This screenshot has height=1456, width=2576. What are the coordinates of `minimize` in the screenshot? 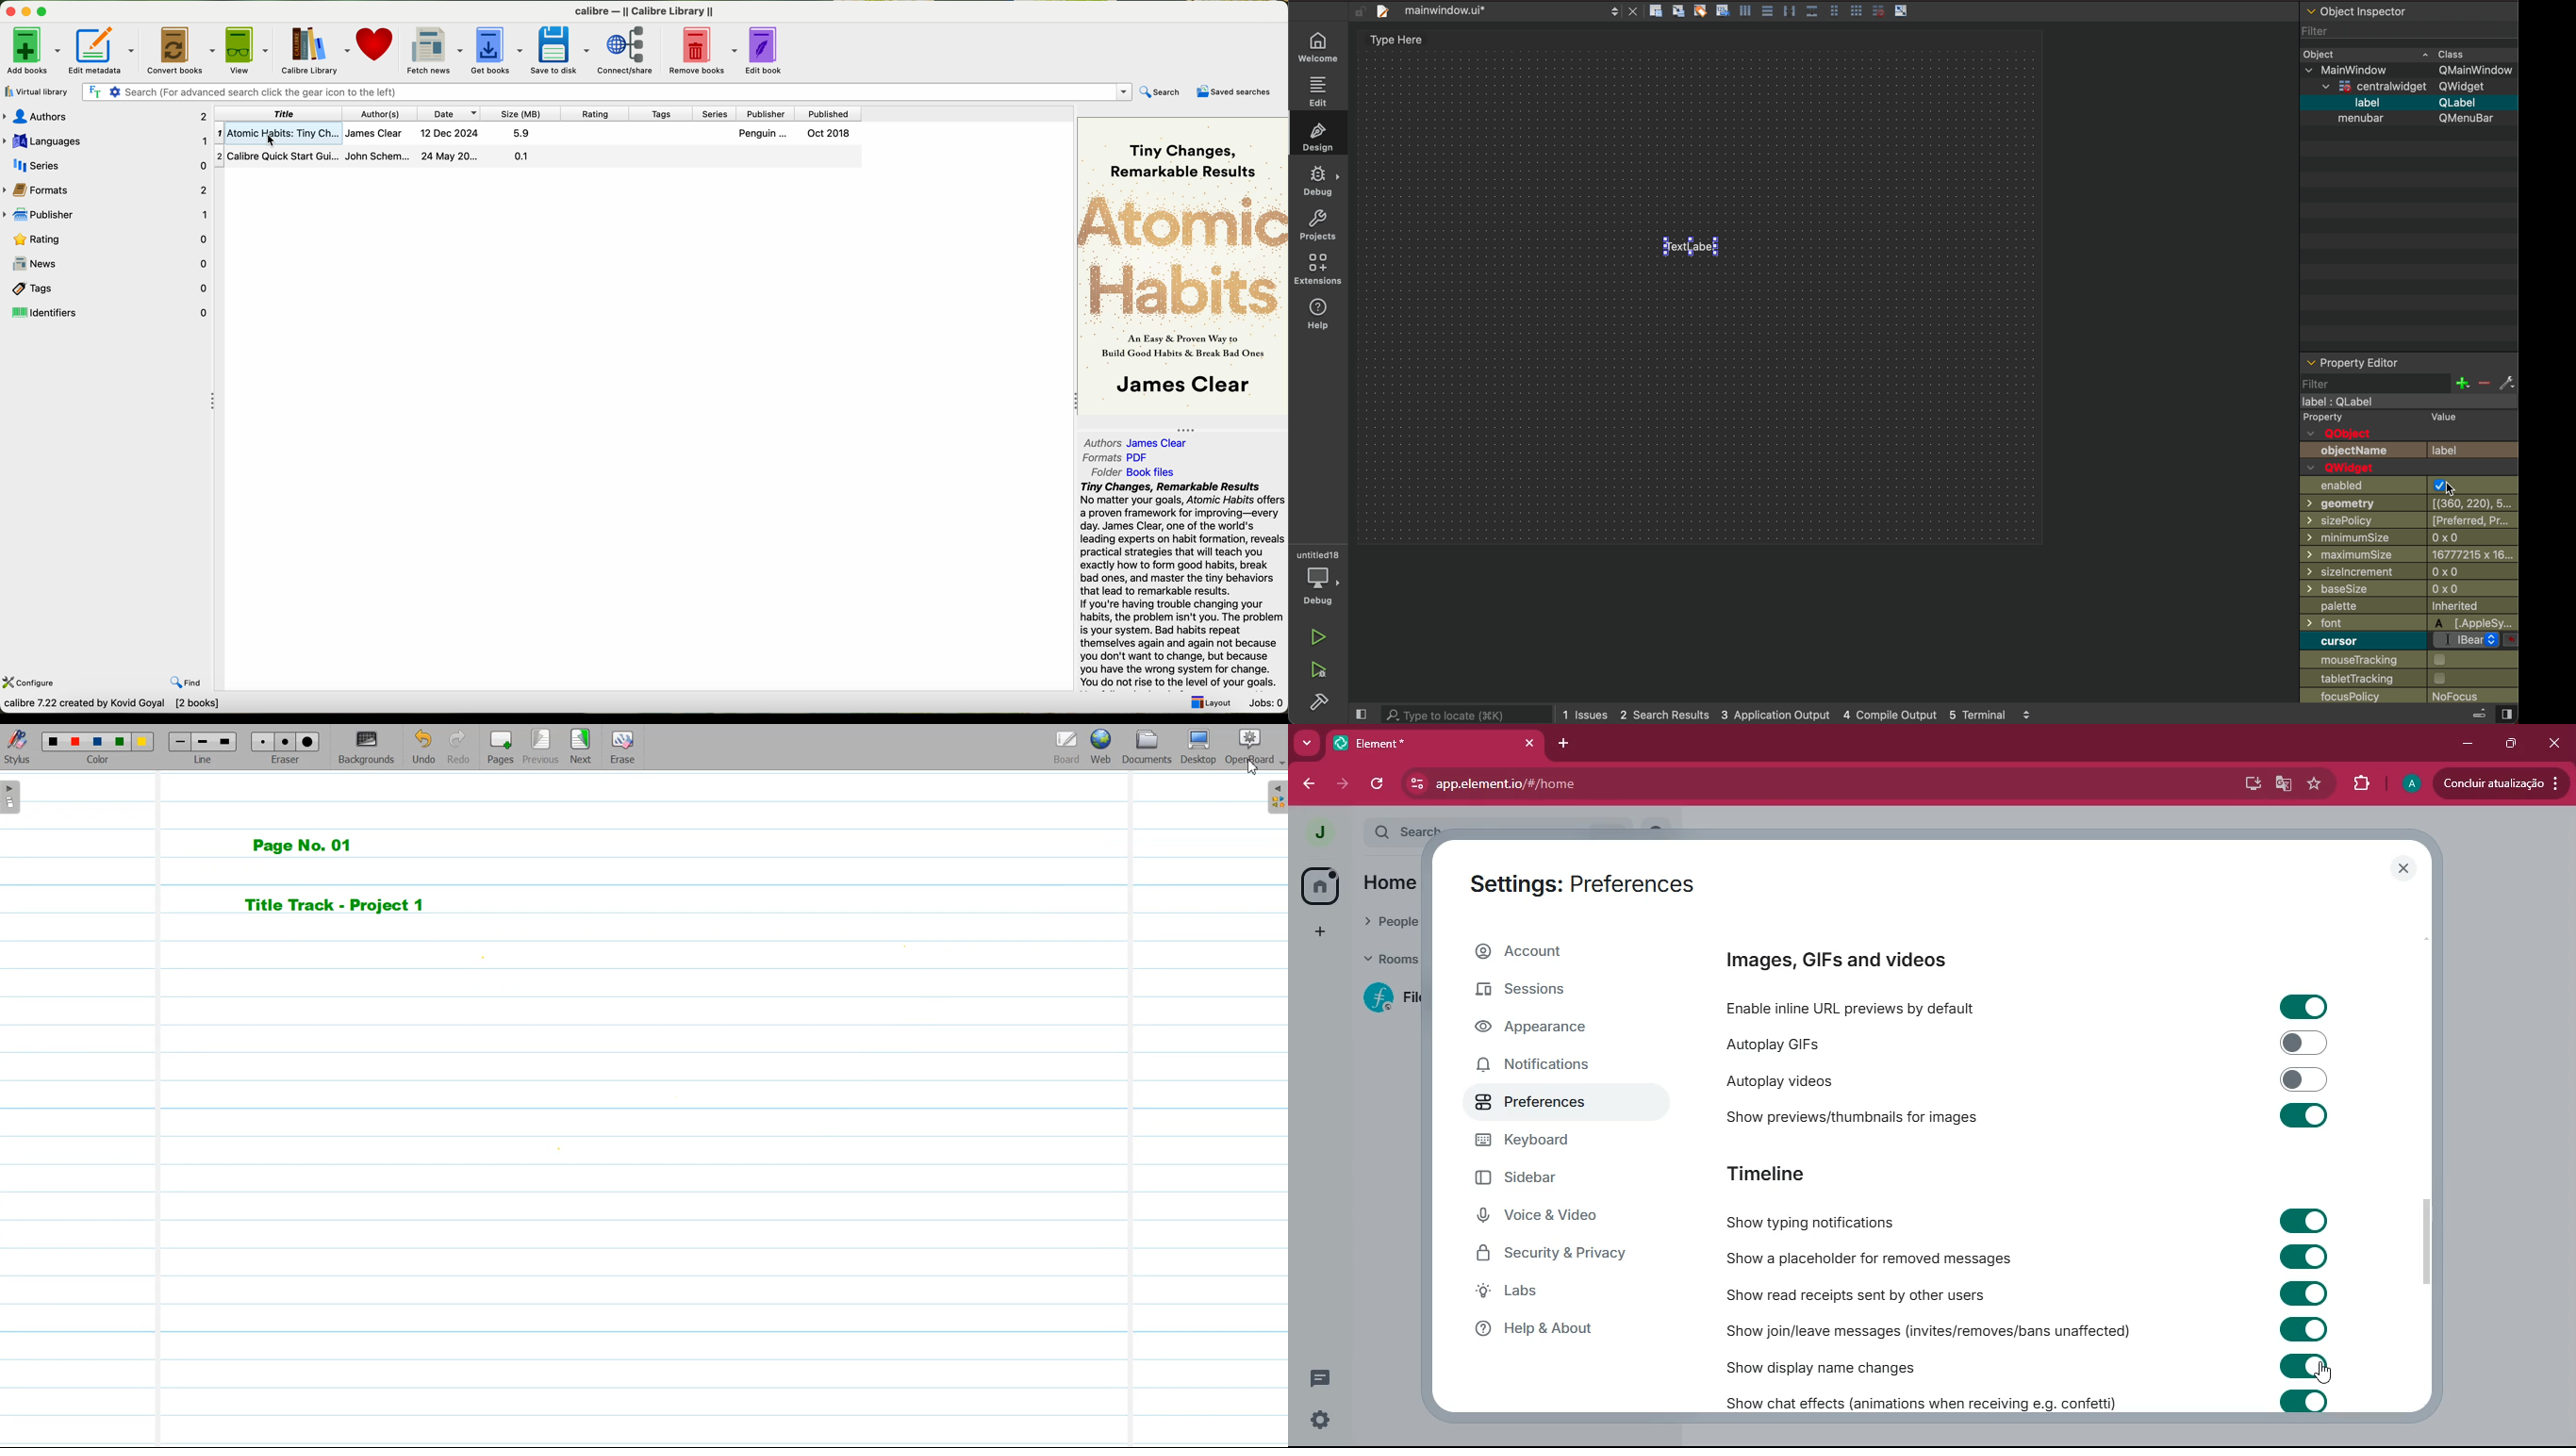 It's located at (2465, 745).